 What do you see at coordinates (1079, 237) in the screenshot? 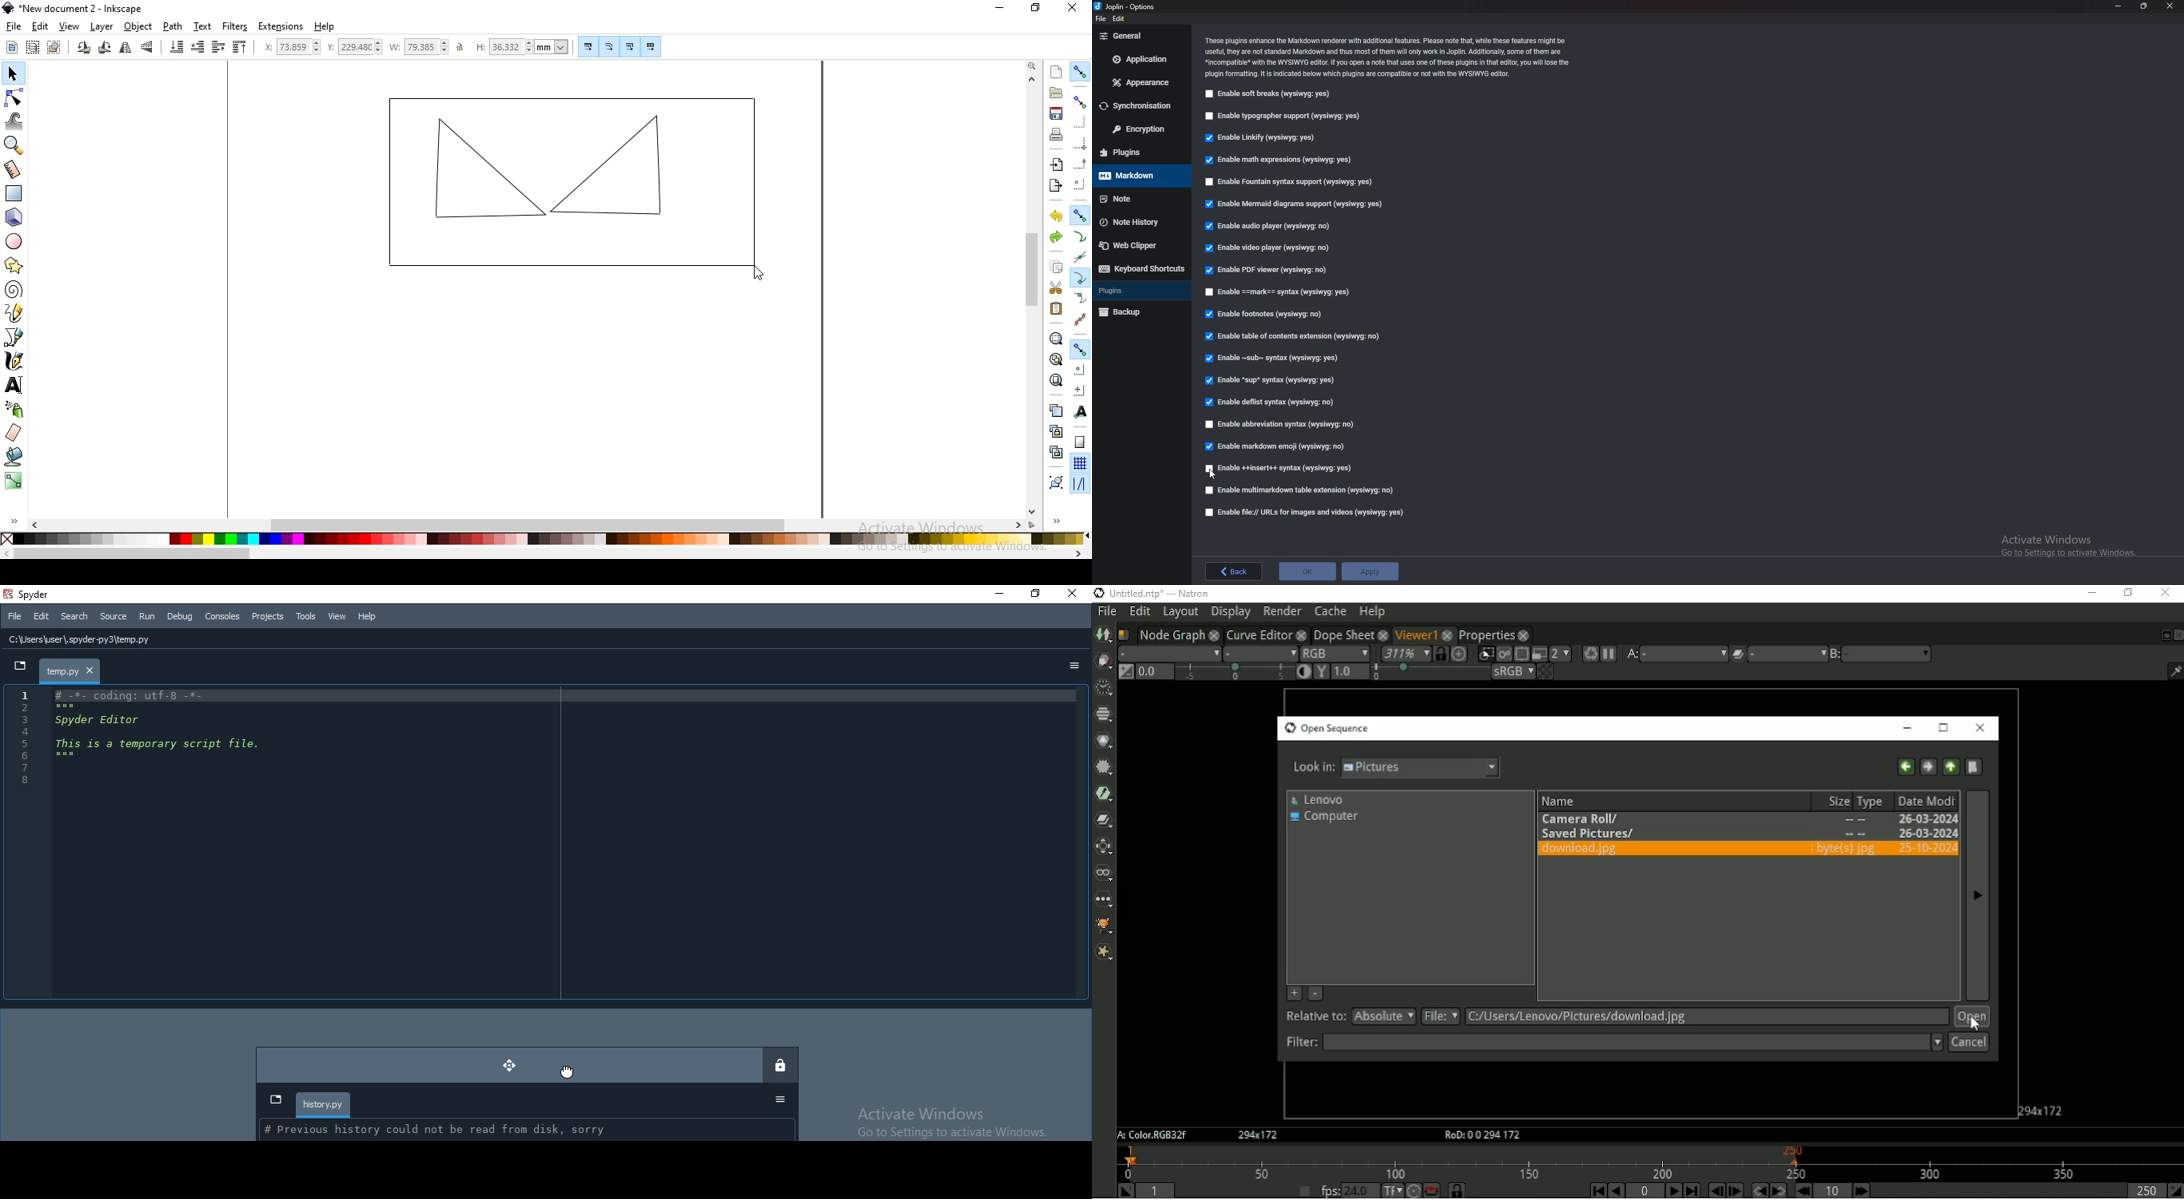
I see `snap to paths` at bounding box center [1079, 237].